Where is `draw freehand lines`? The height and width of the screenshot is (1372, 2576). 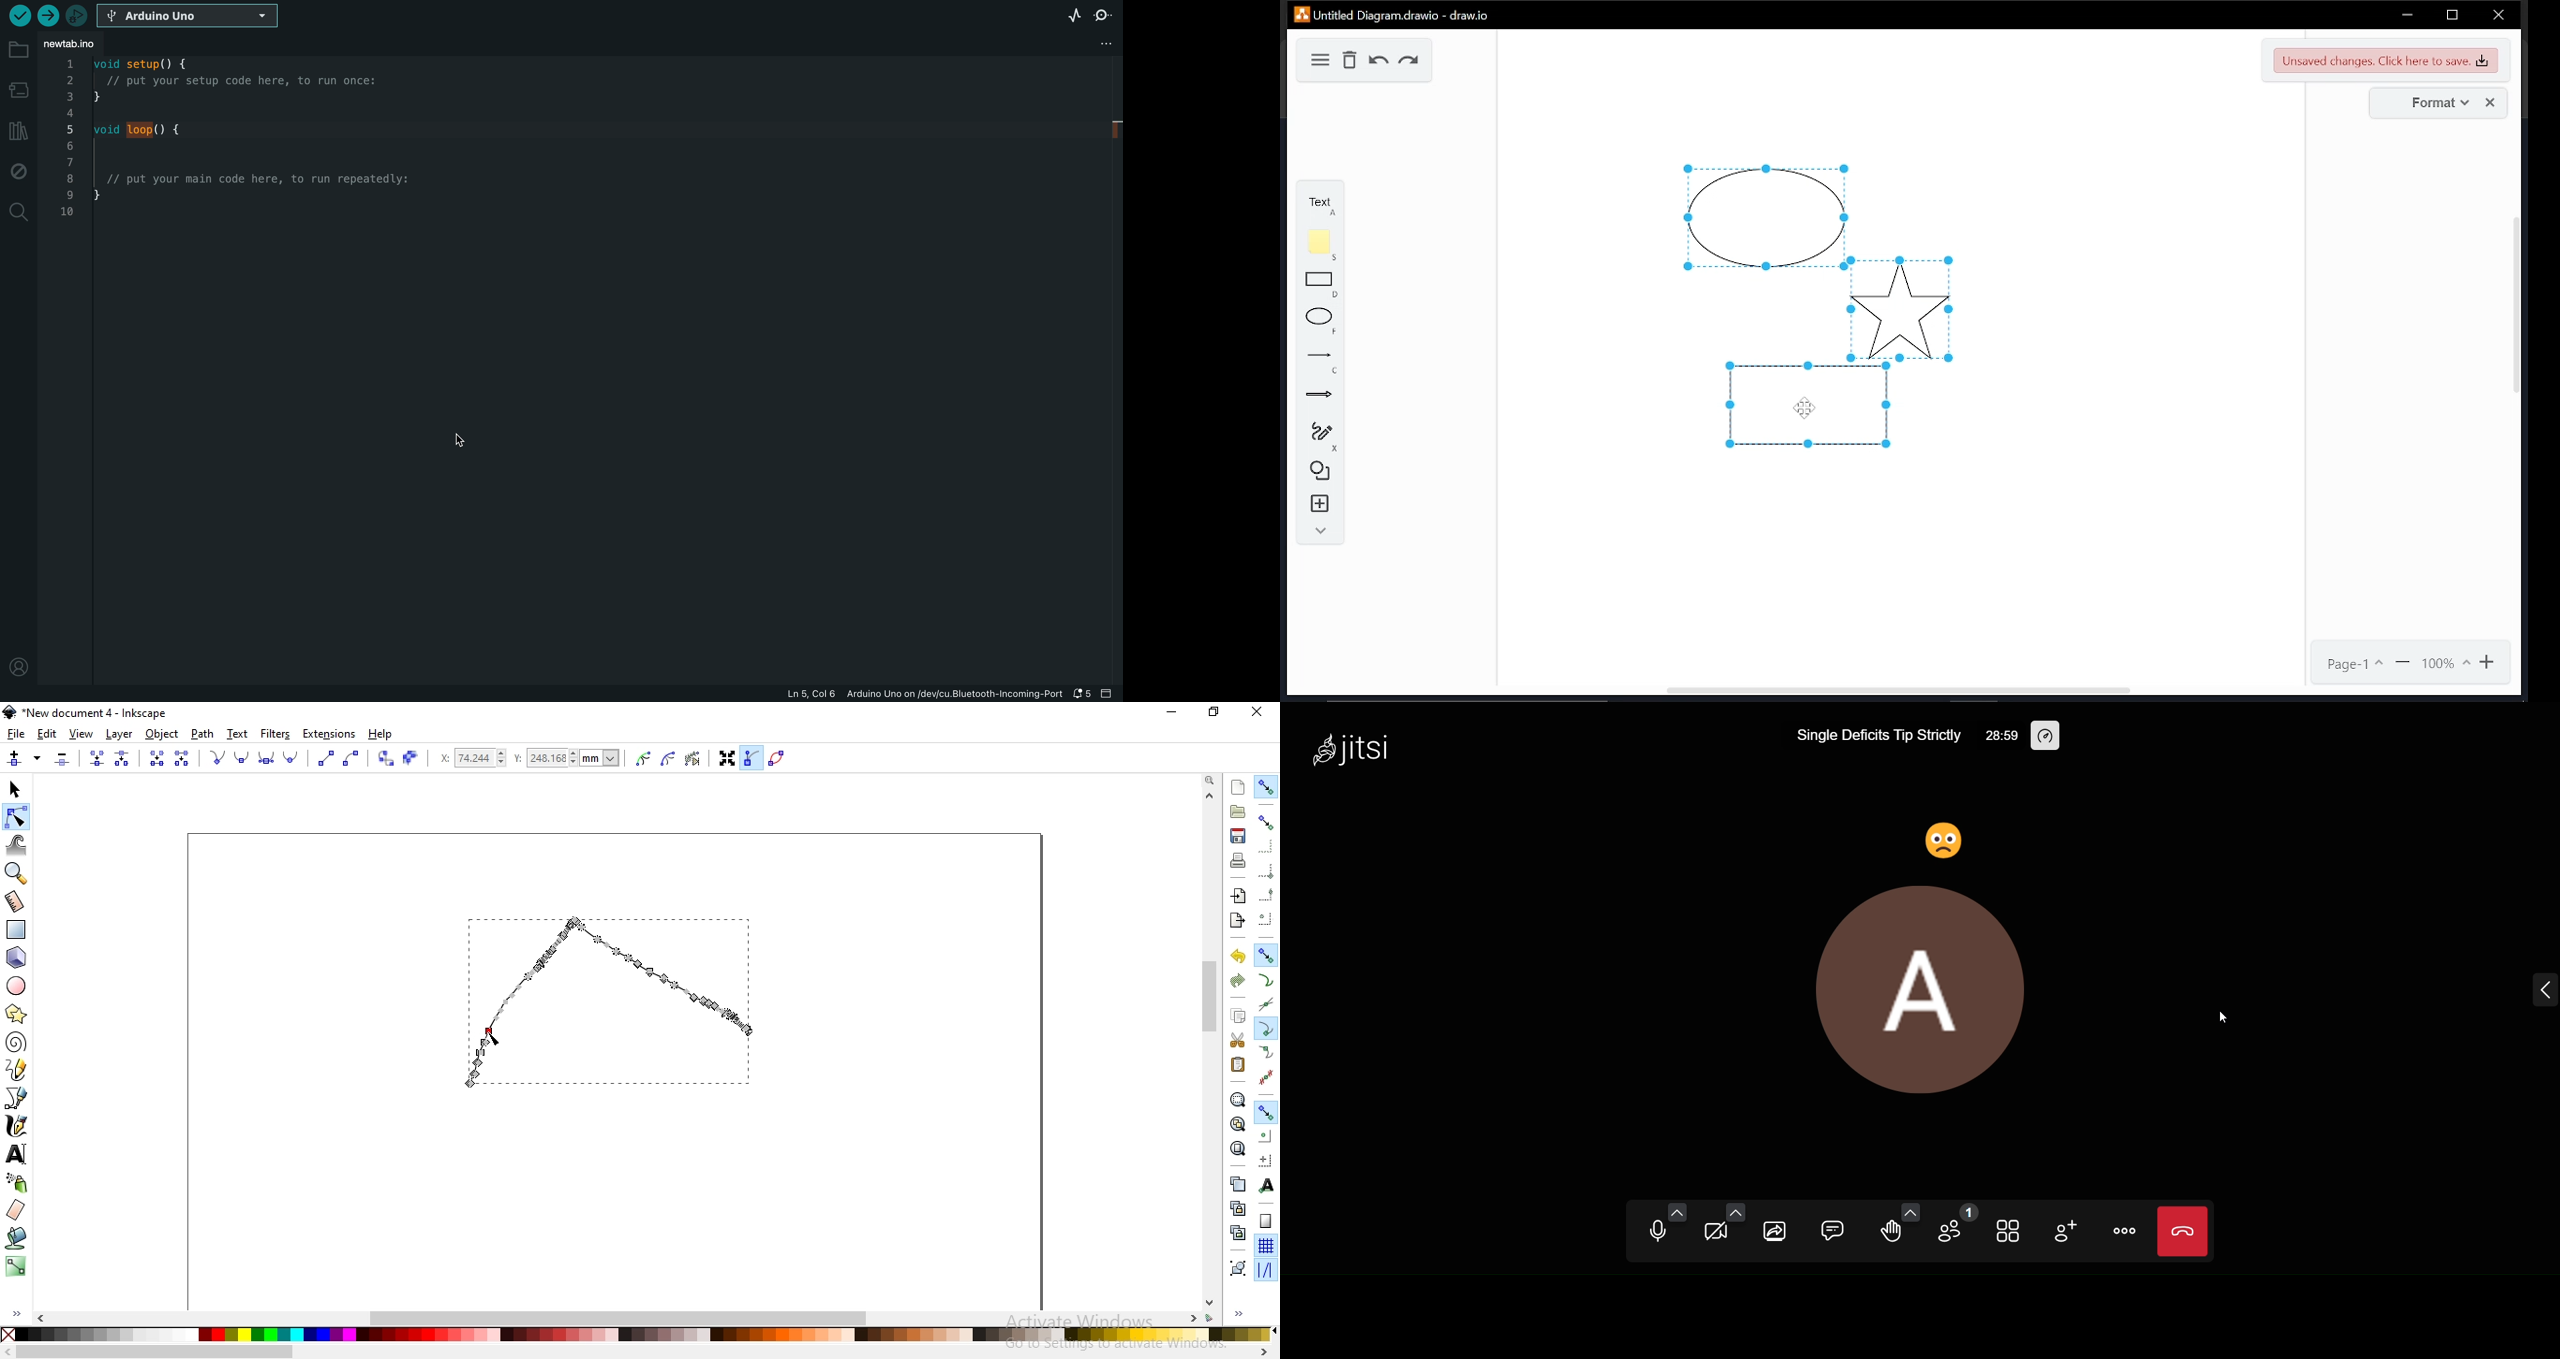
draw freehand lines is located at coordinates (17, 1069).